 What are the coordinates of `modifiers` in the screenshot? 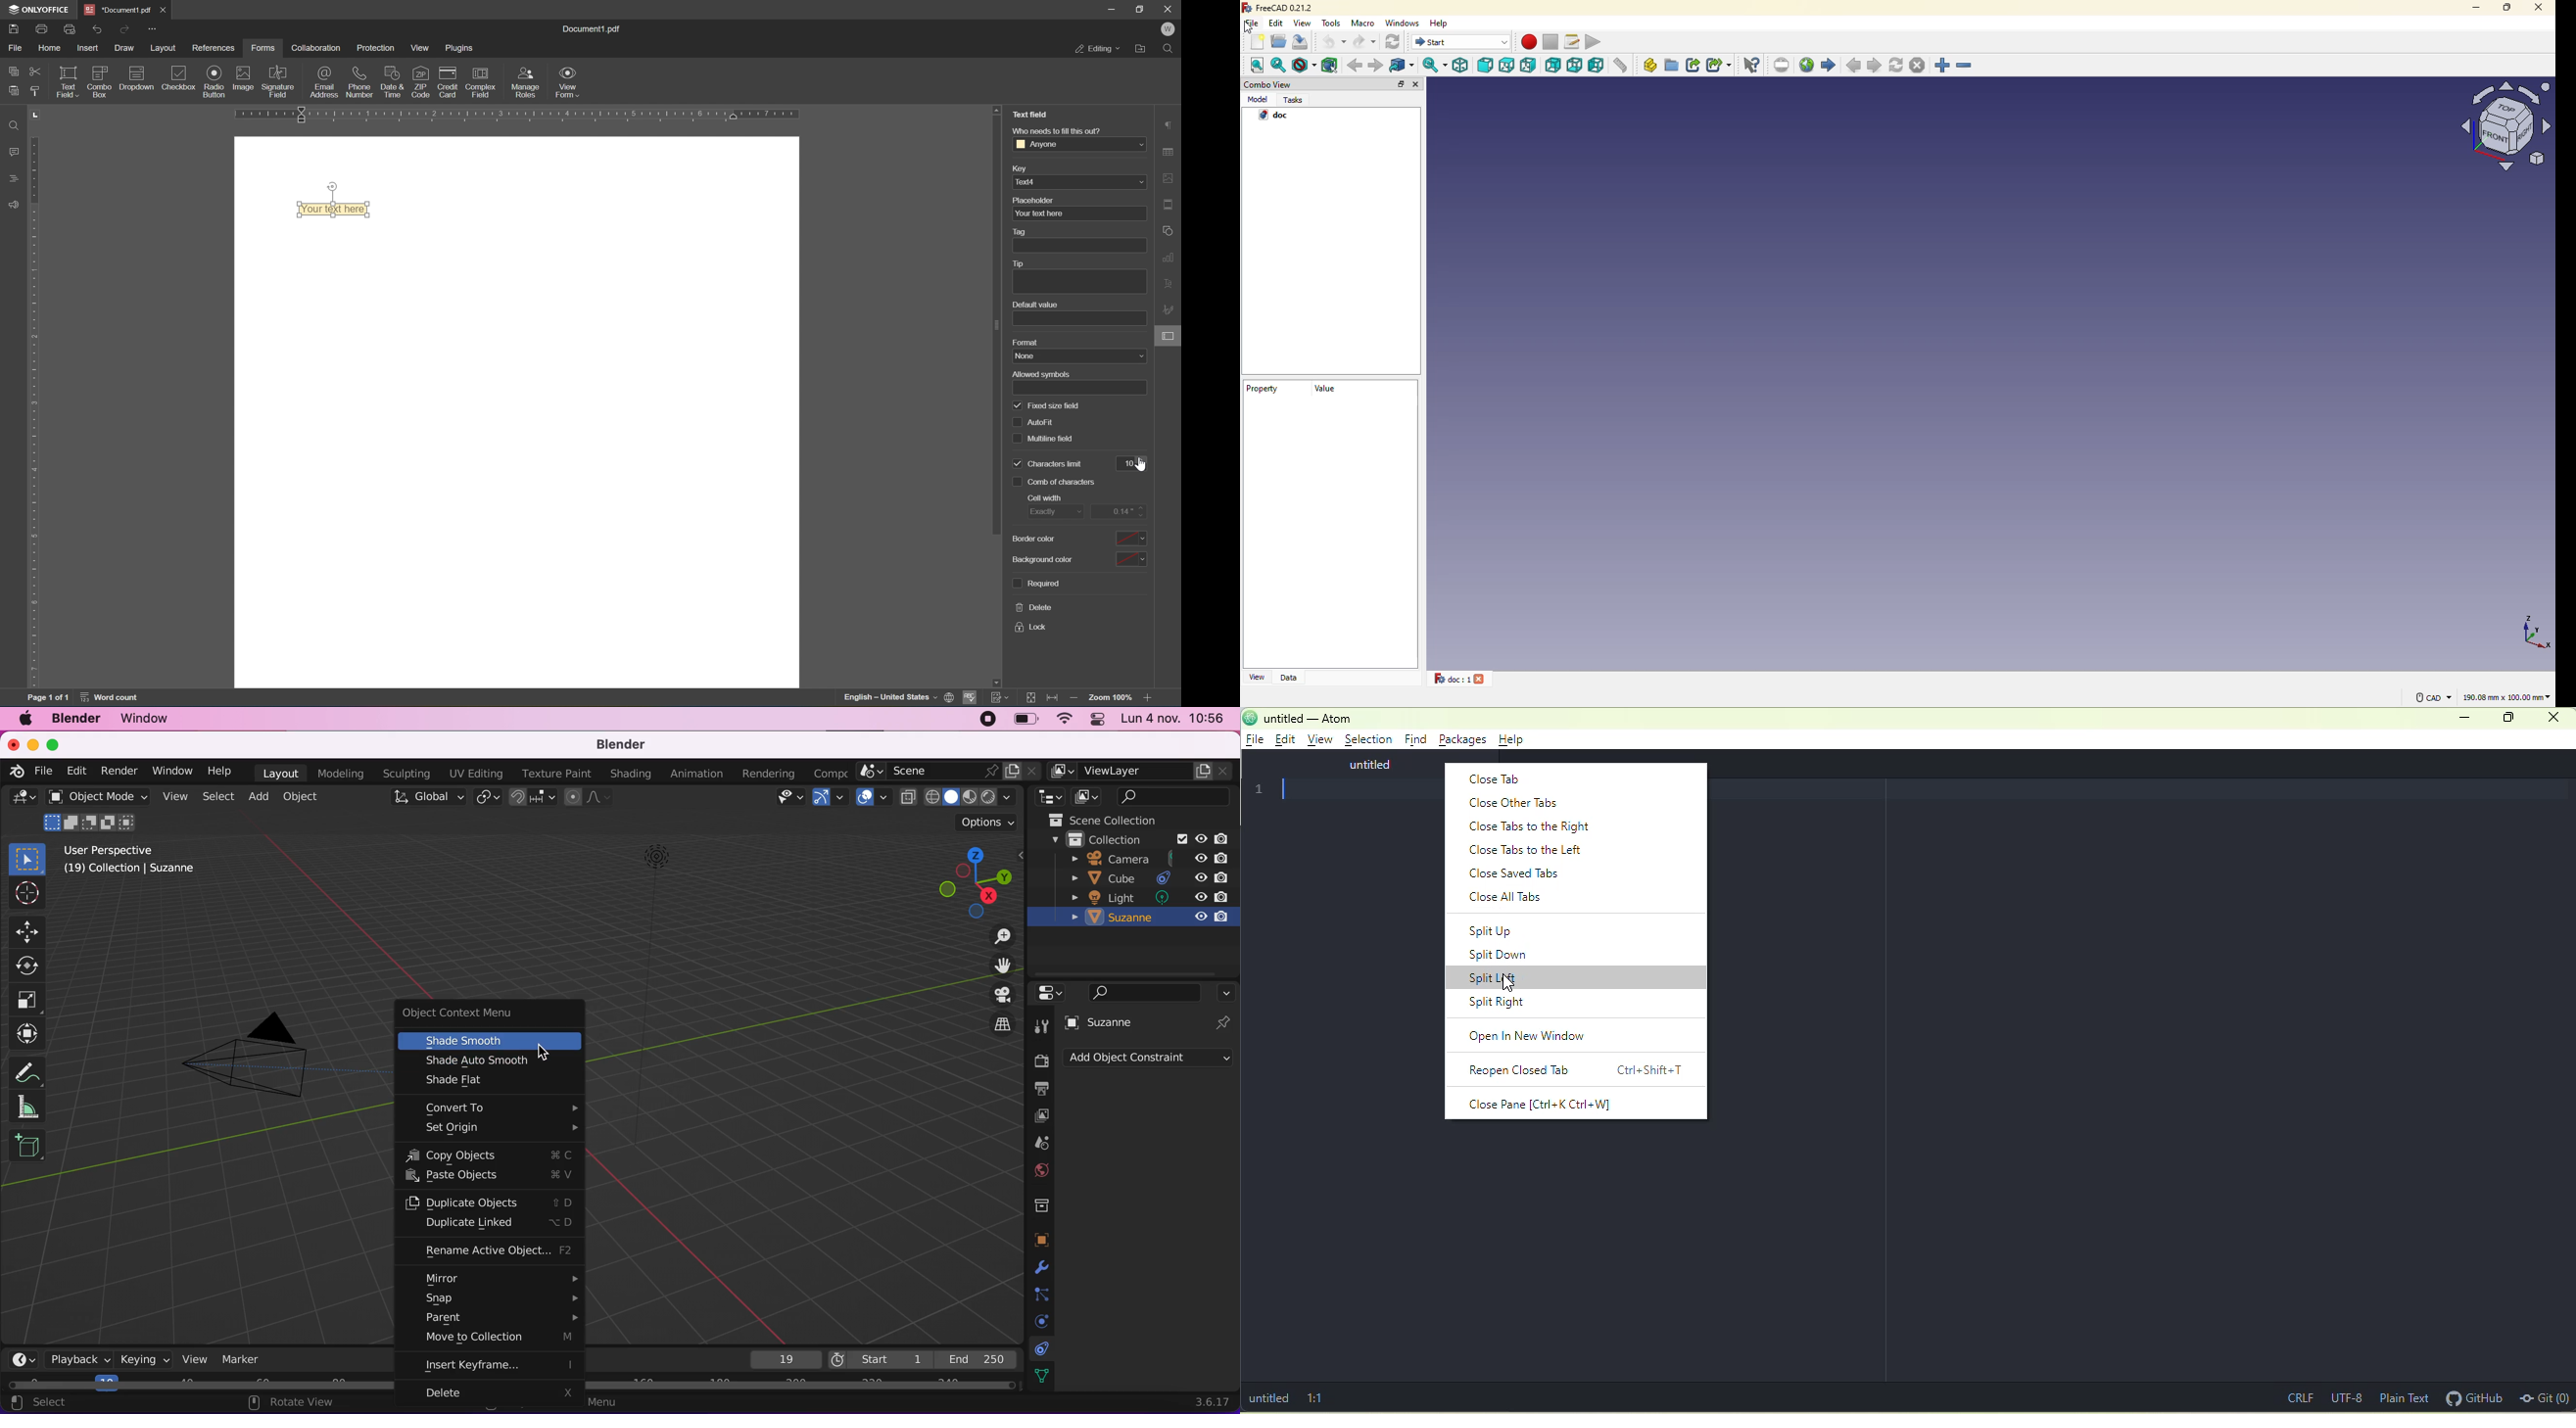 It's located at (1040, 1265).